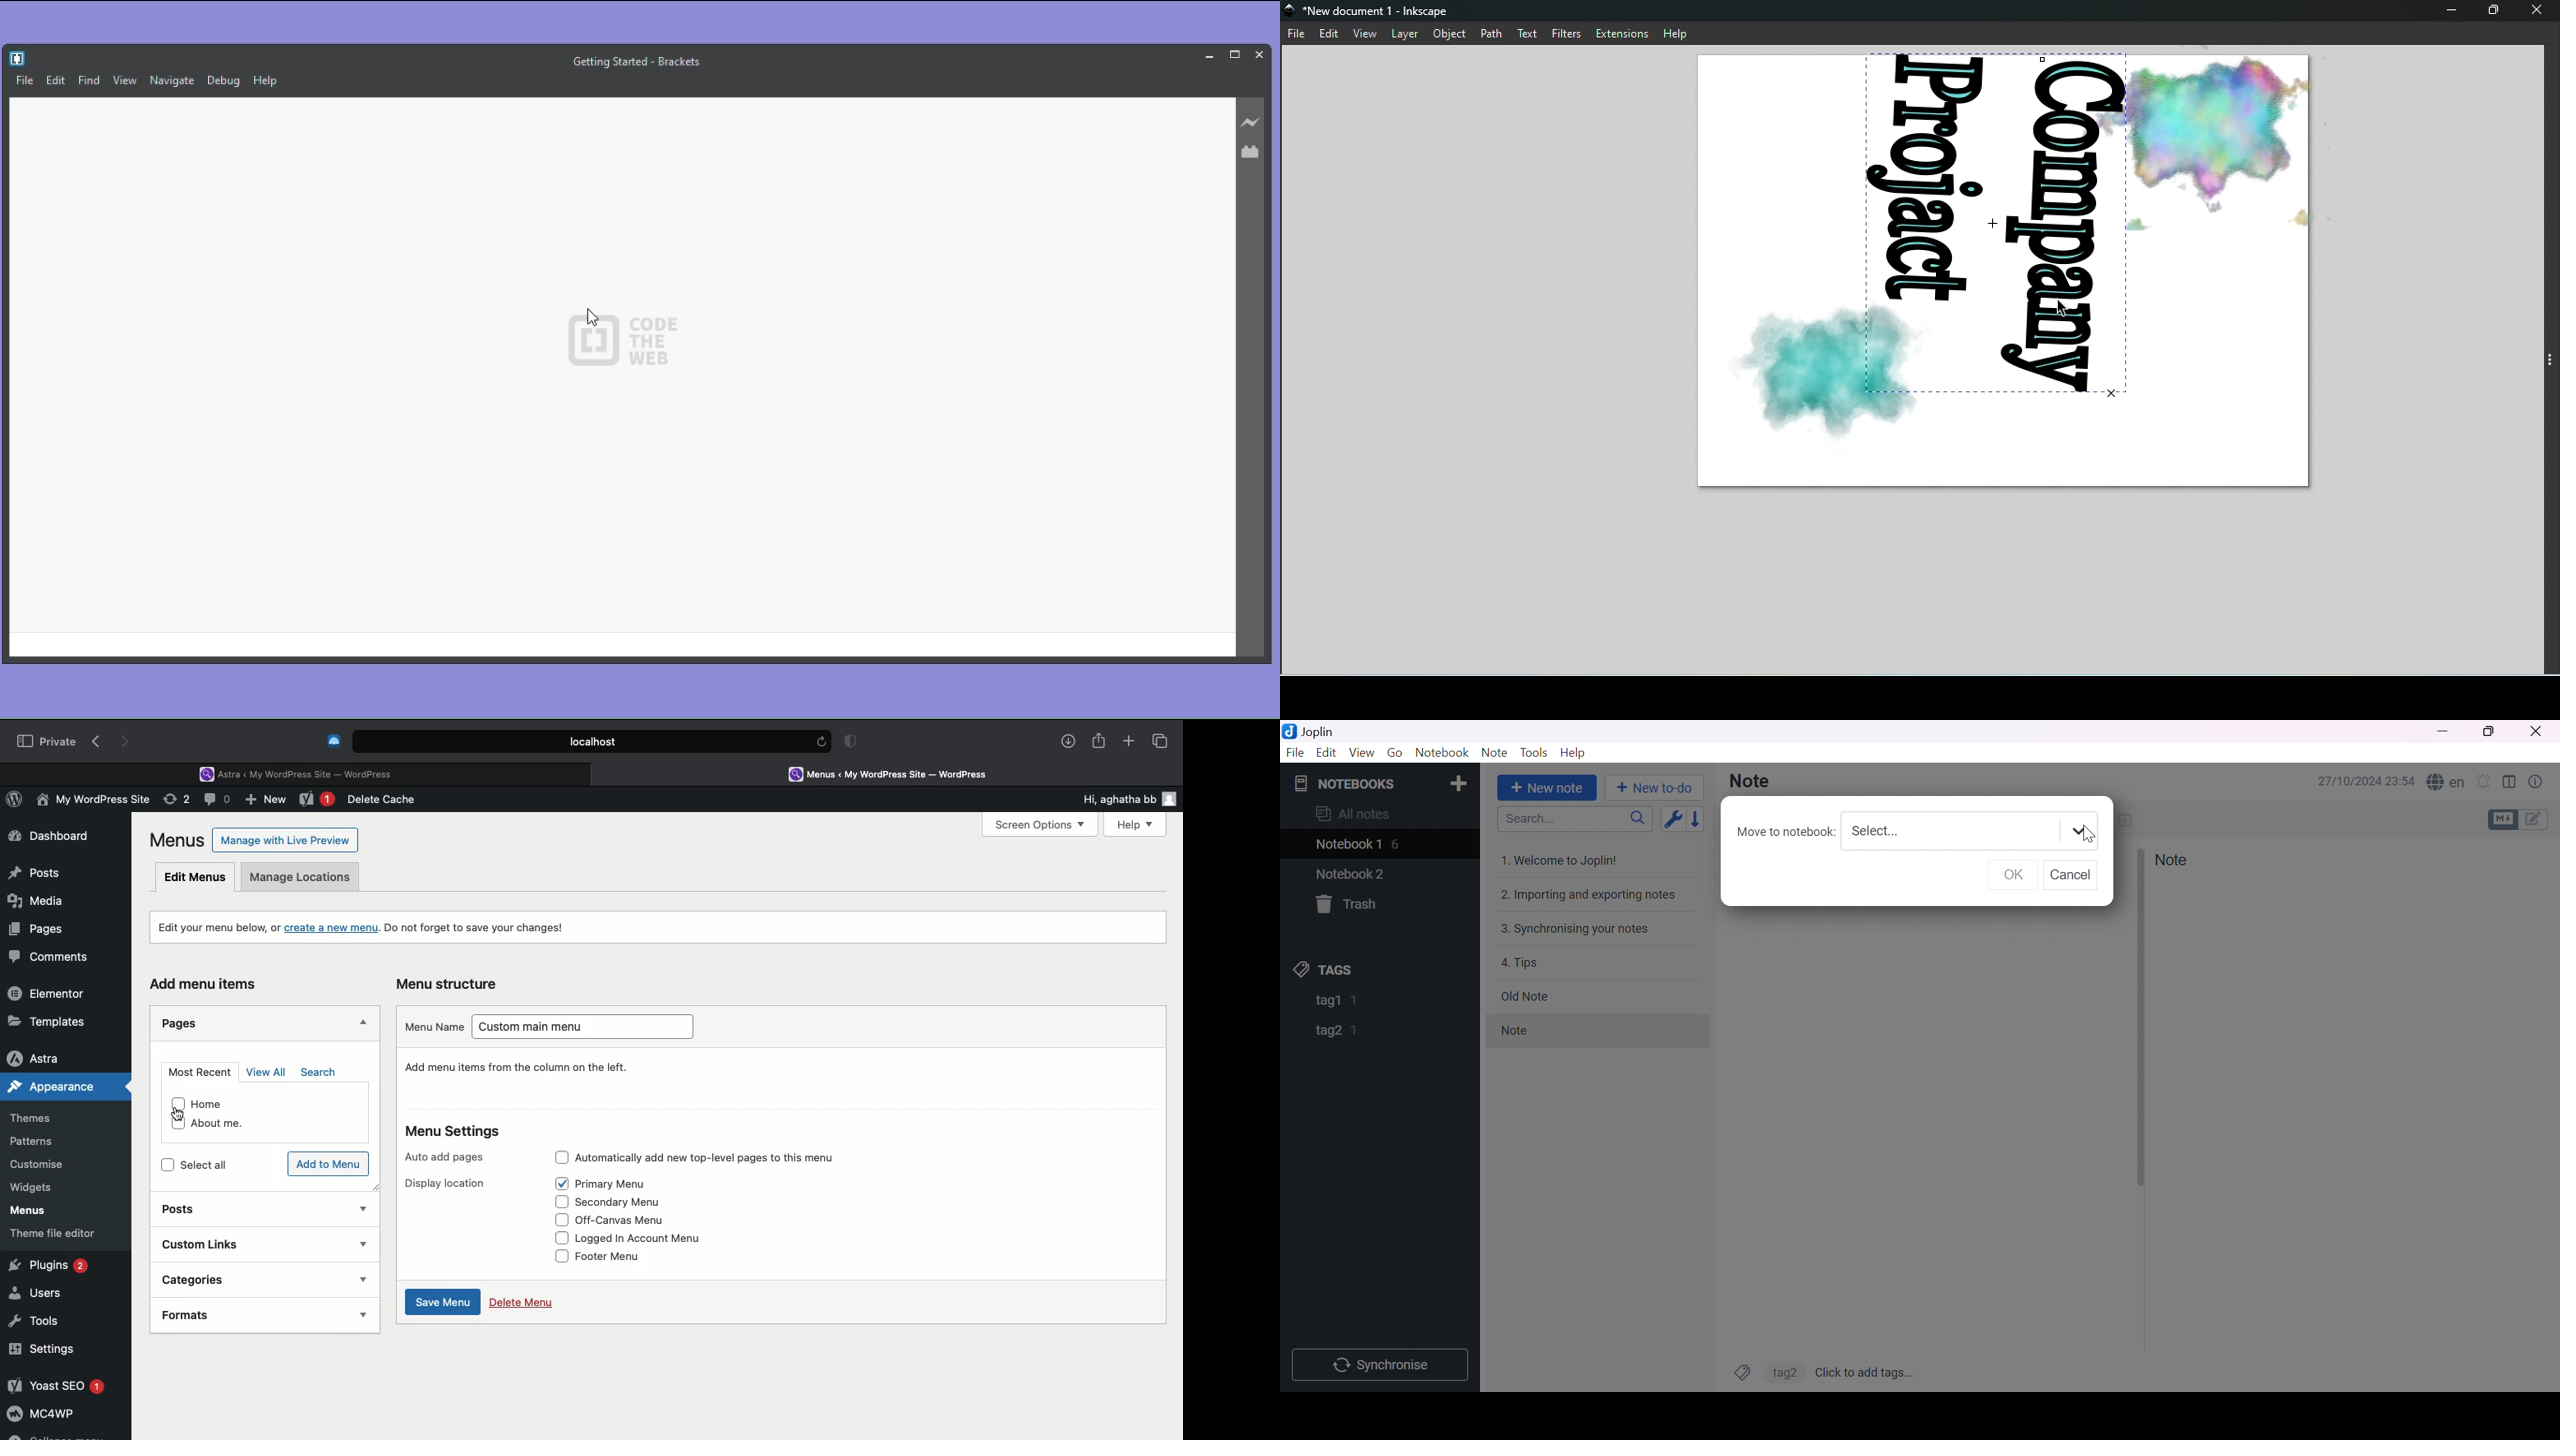  Describe the element at coordinates (1742, 1372) in the screenshot. I see `Tags` at that location.